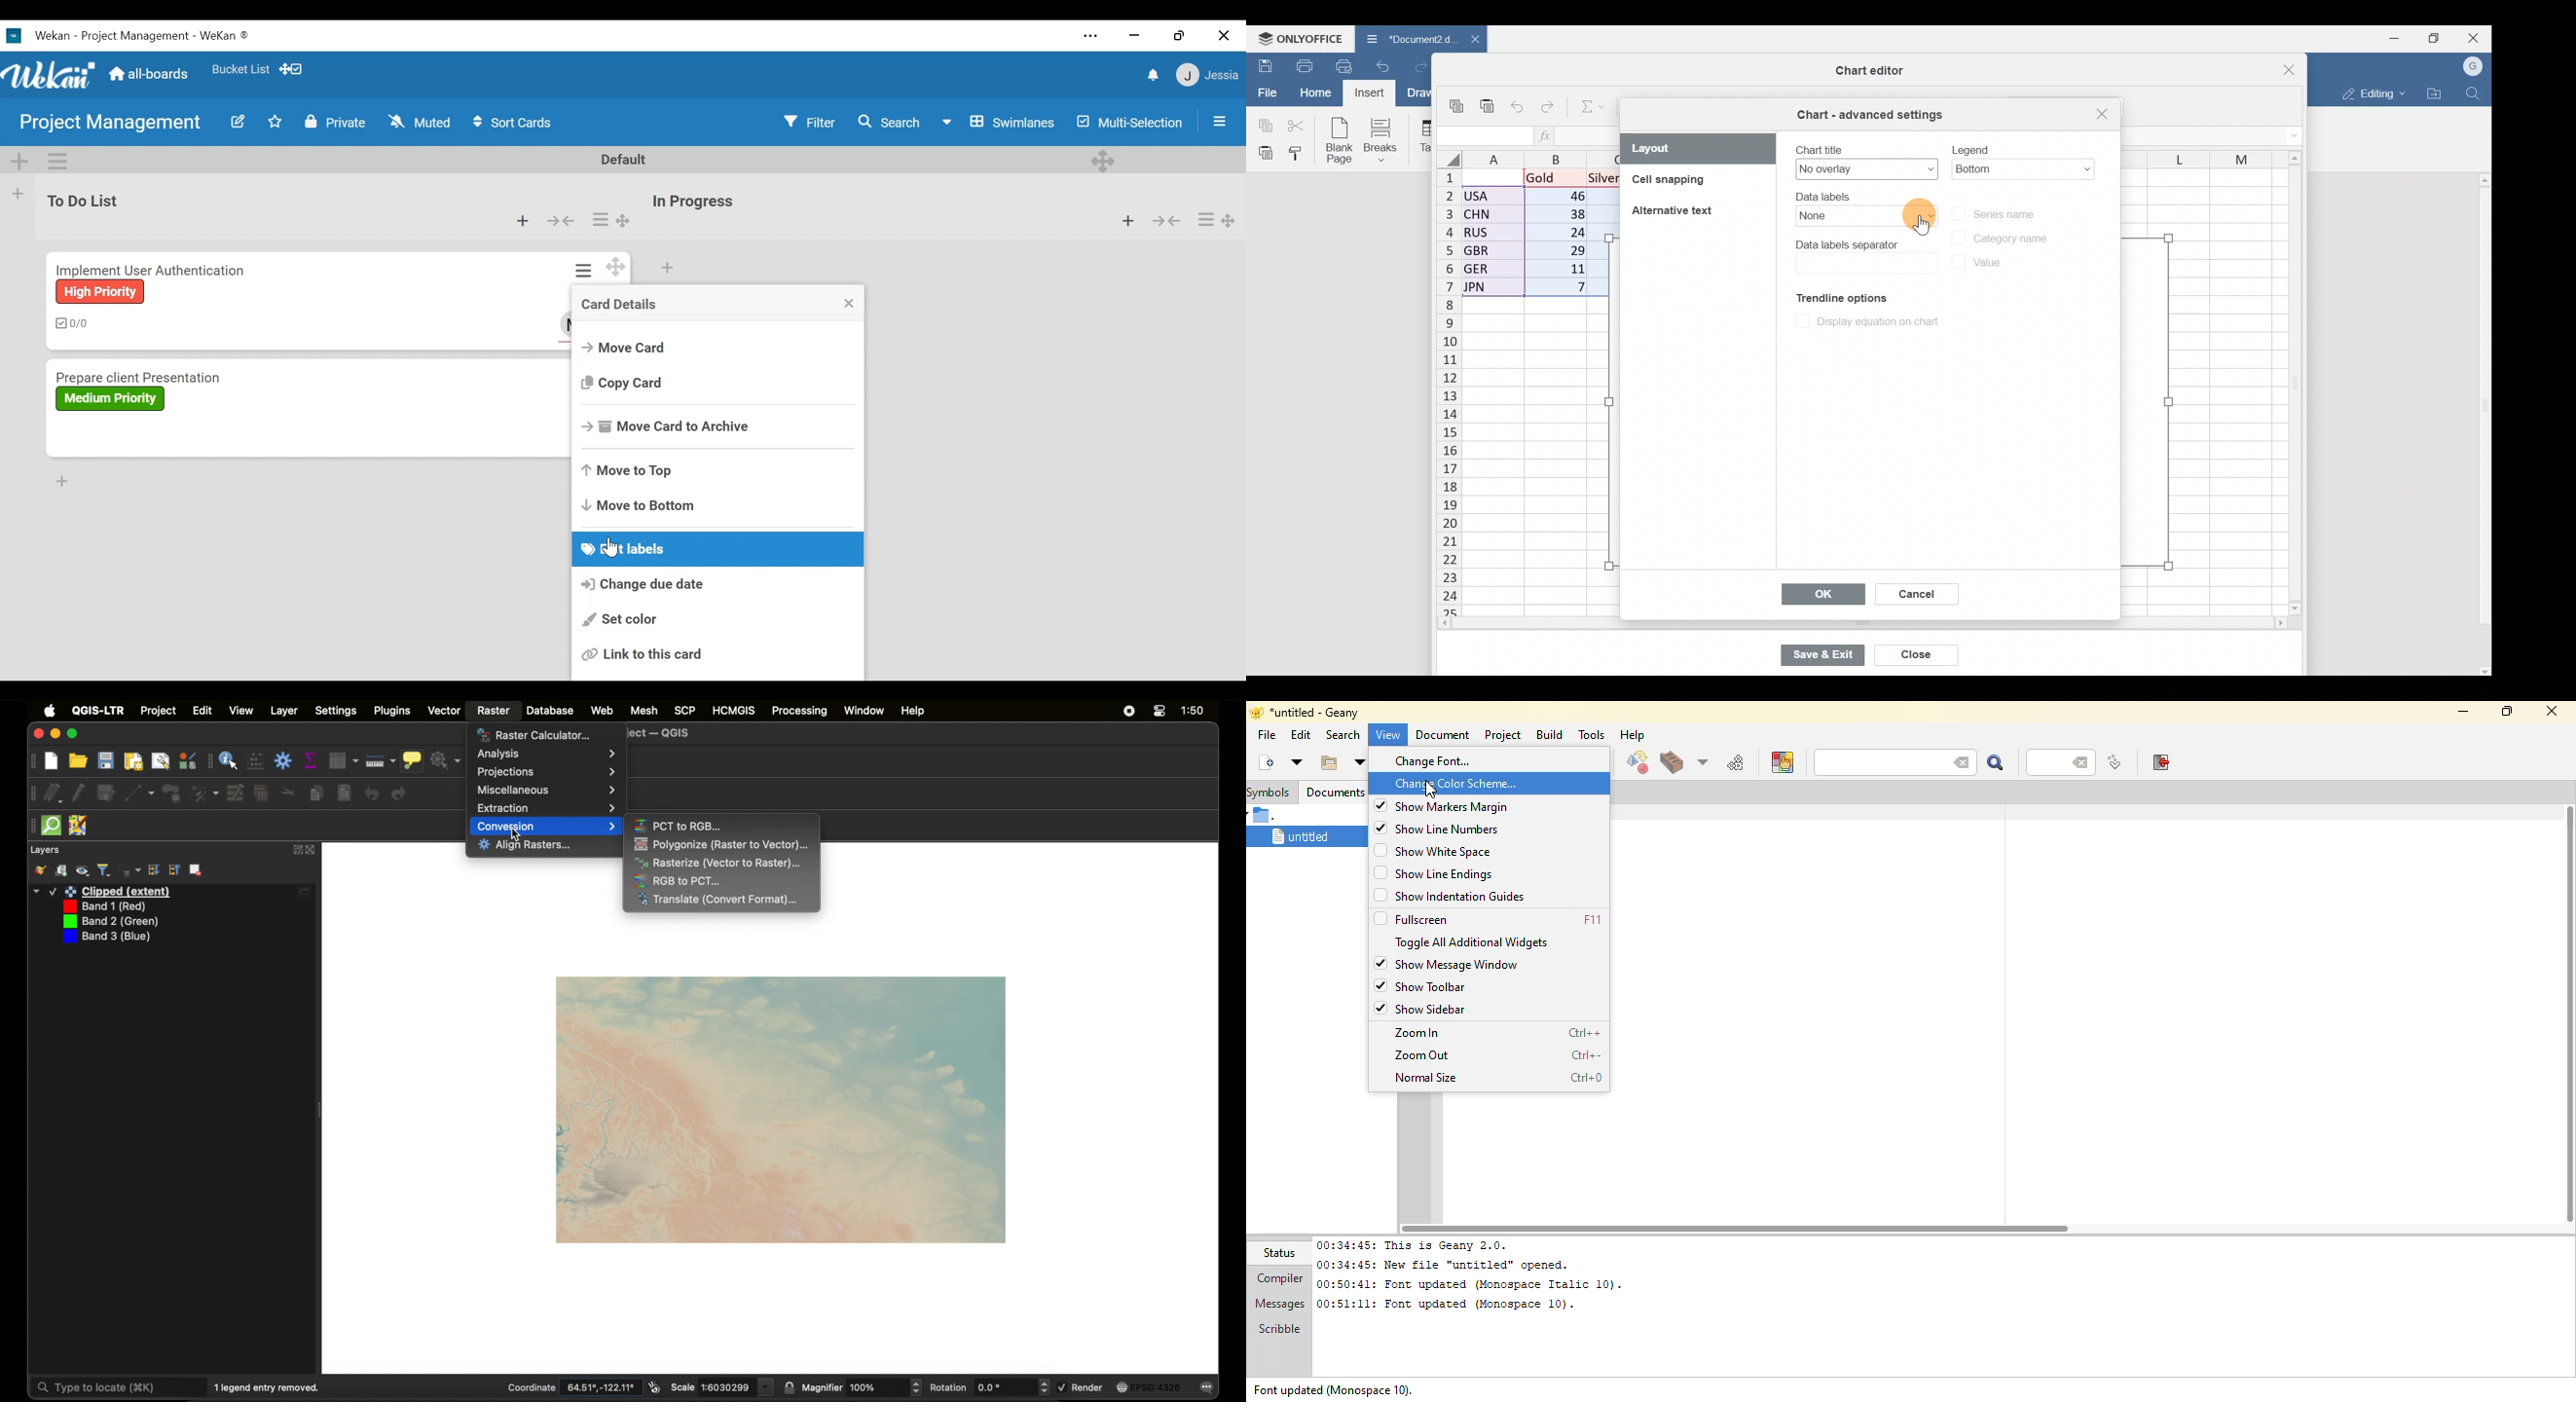 The width and height of the screenshot is (2576, 1428). I want to click on toolbox, so click(282, 761).